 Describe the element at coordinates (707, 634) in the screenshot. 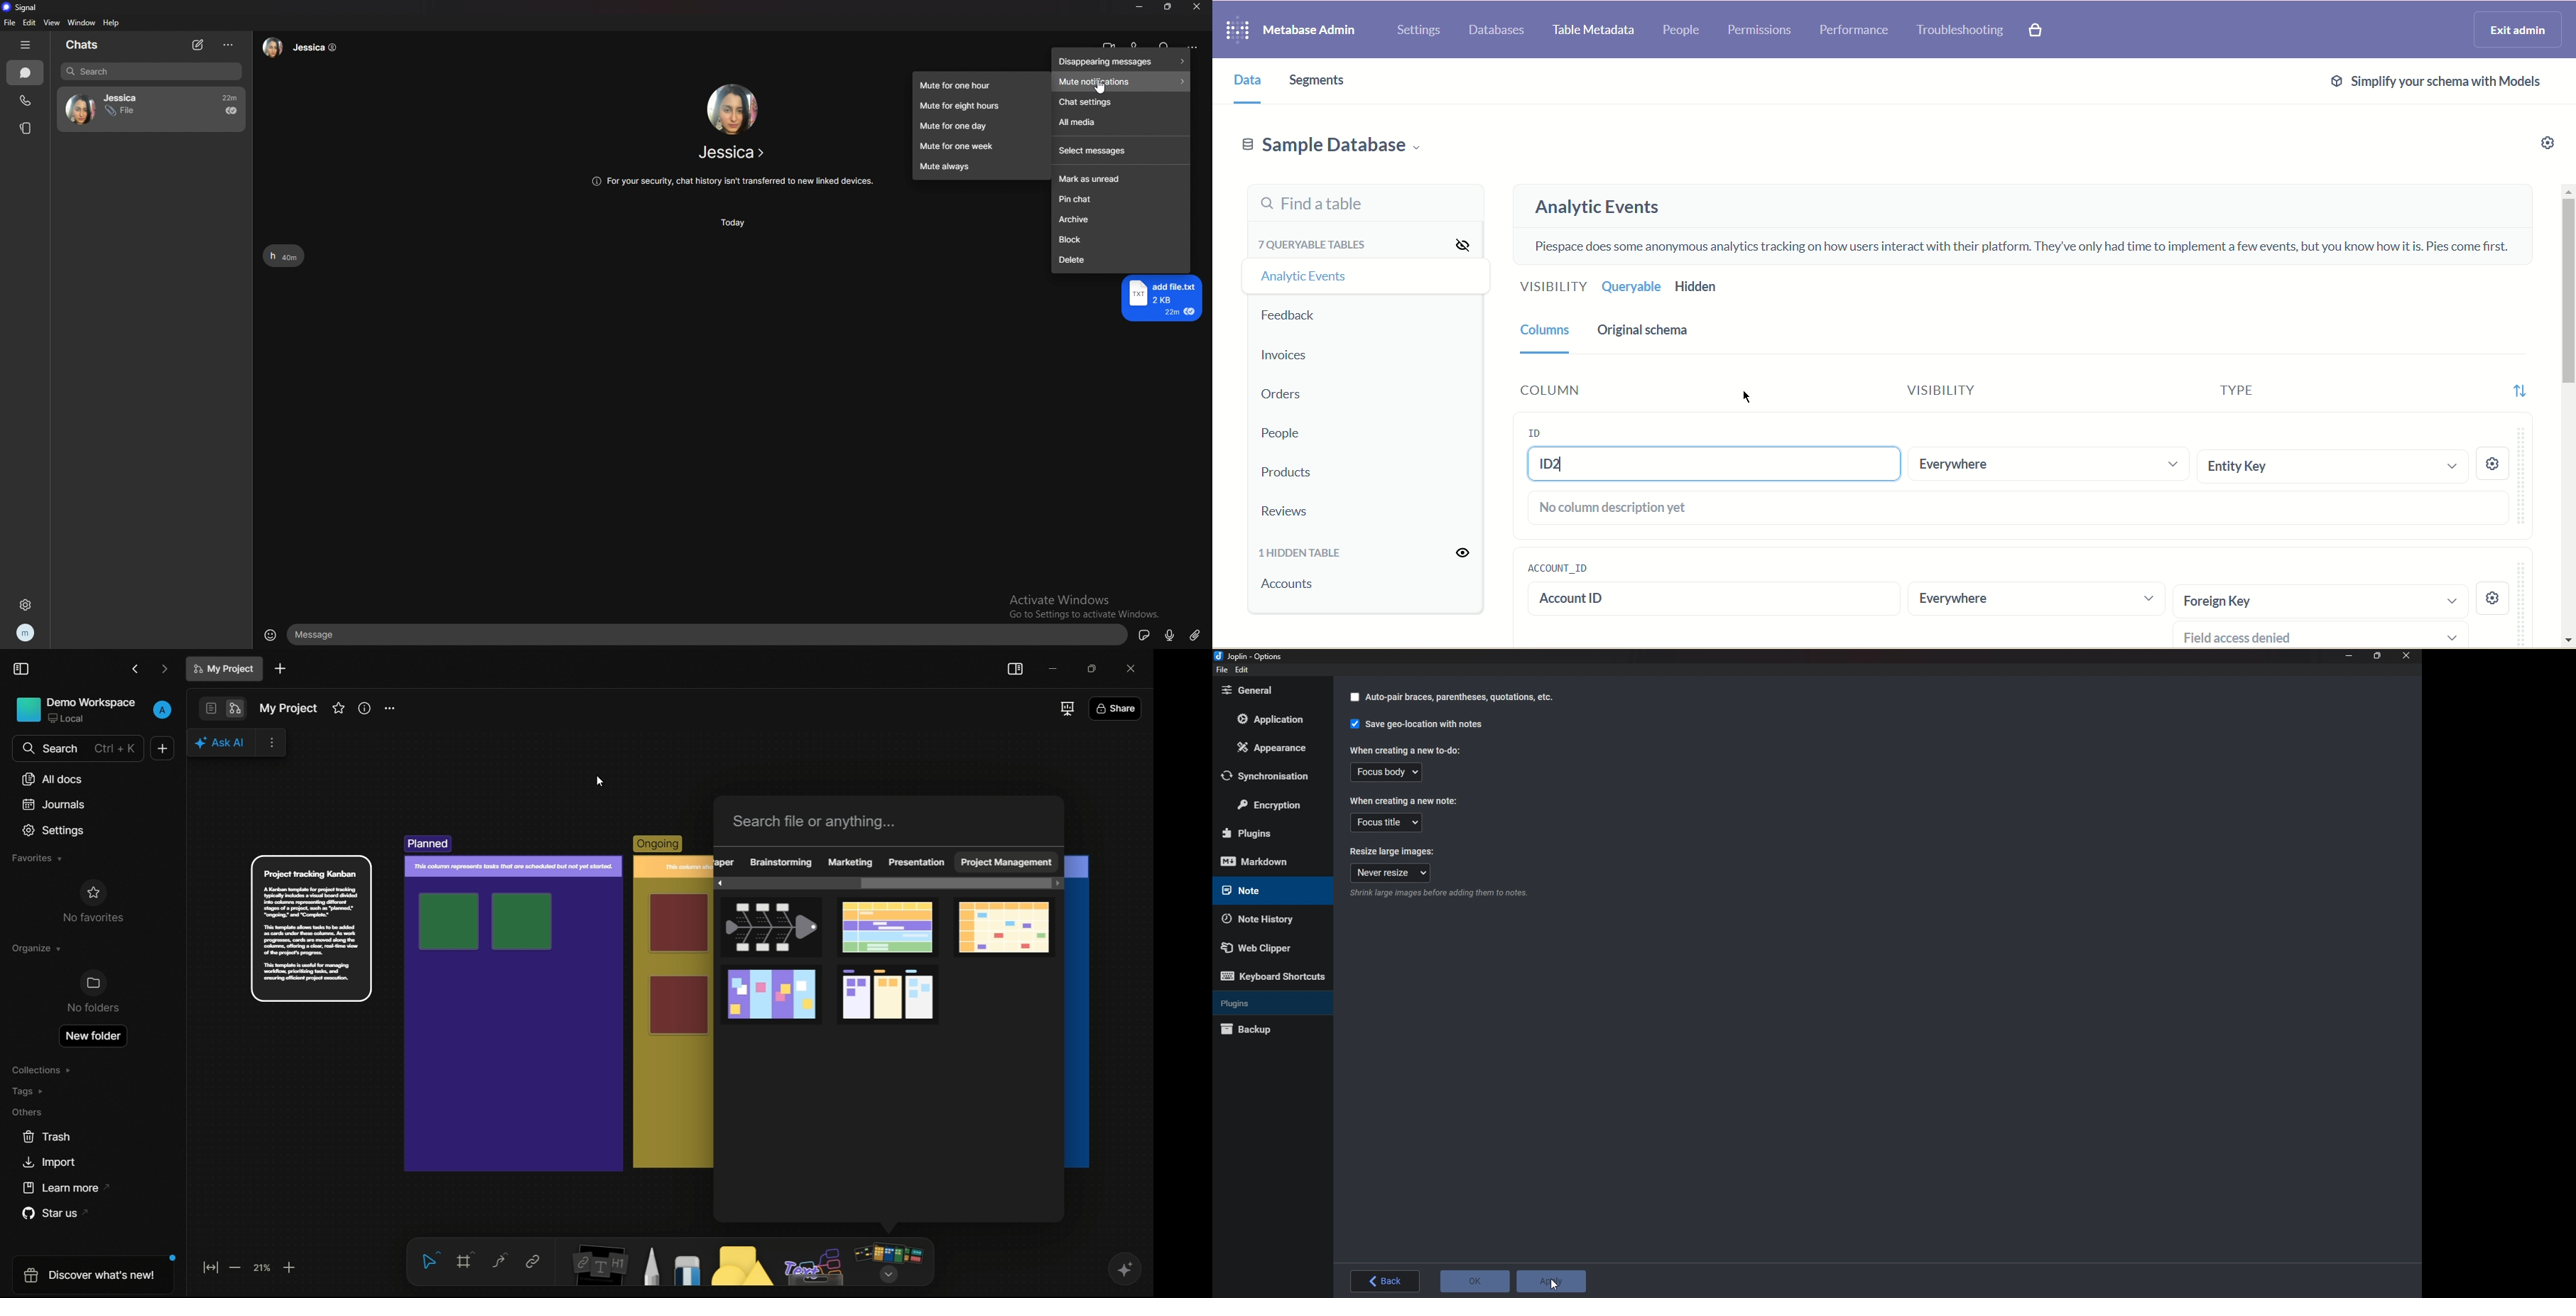

I see `text input` at that location.